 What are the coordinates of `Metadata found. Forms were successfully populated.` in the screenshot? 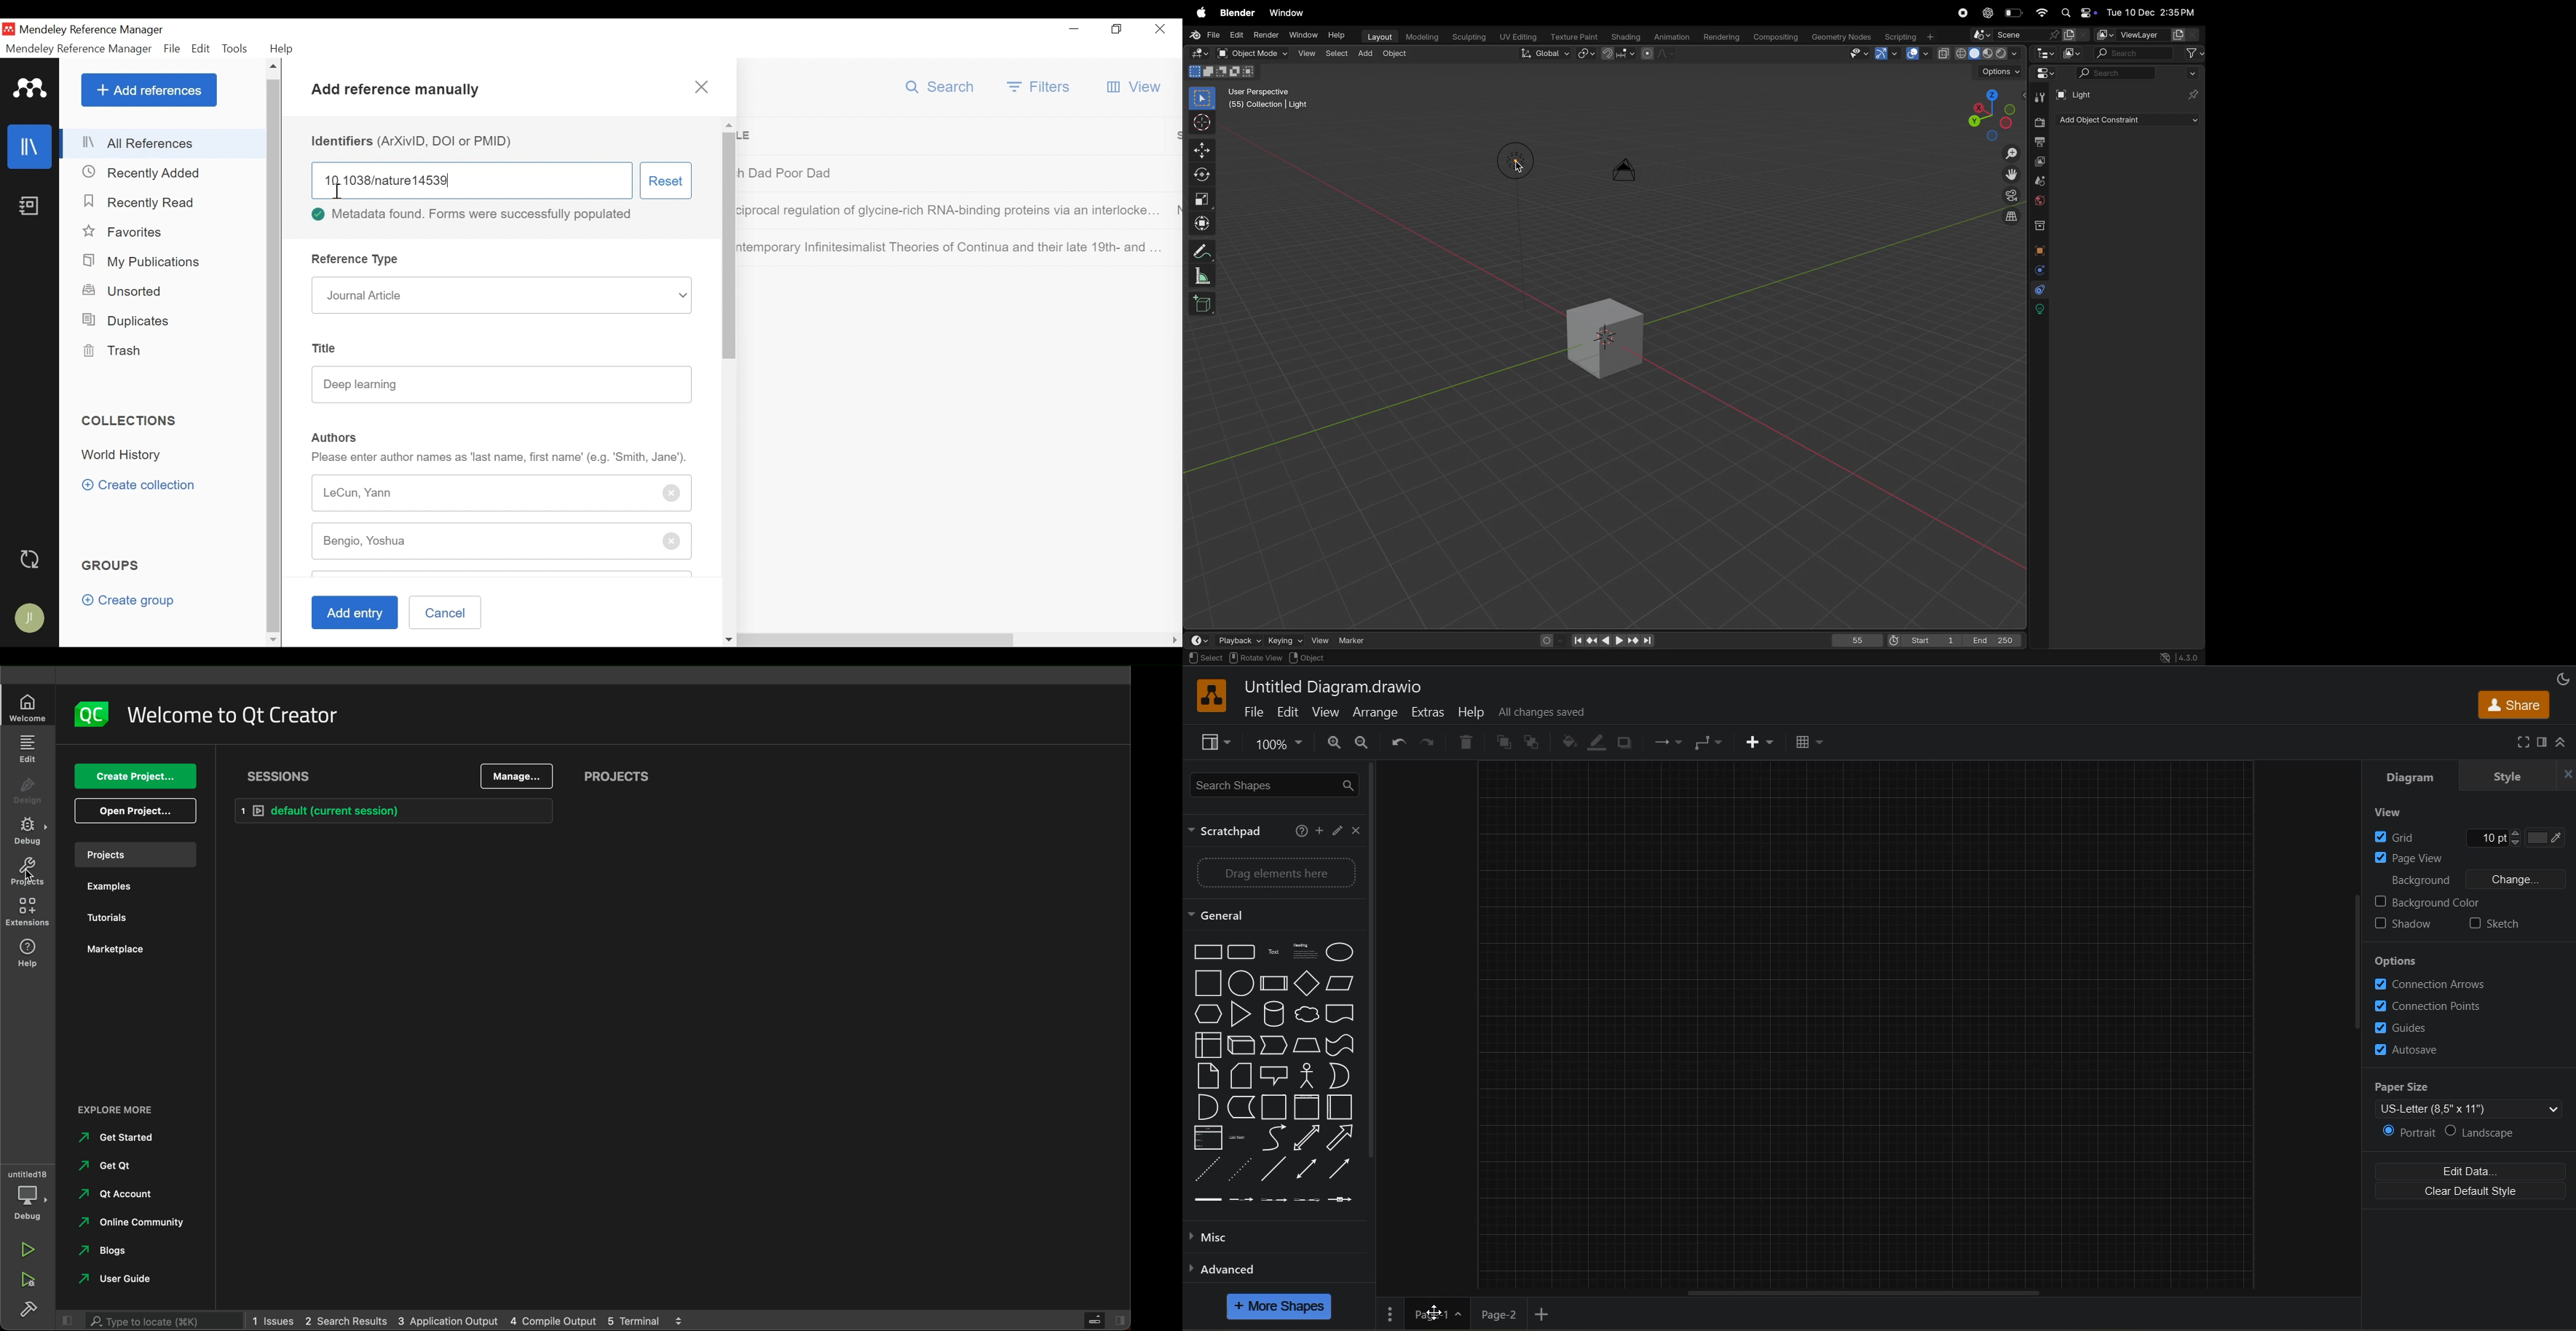 It's located at (479, 215).